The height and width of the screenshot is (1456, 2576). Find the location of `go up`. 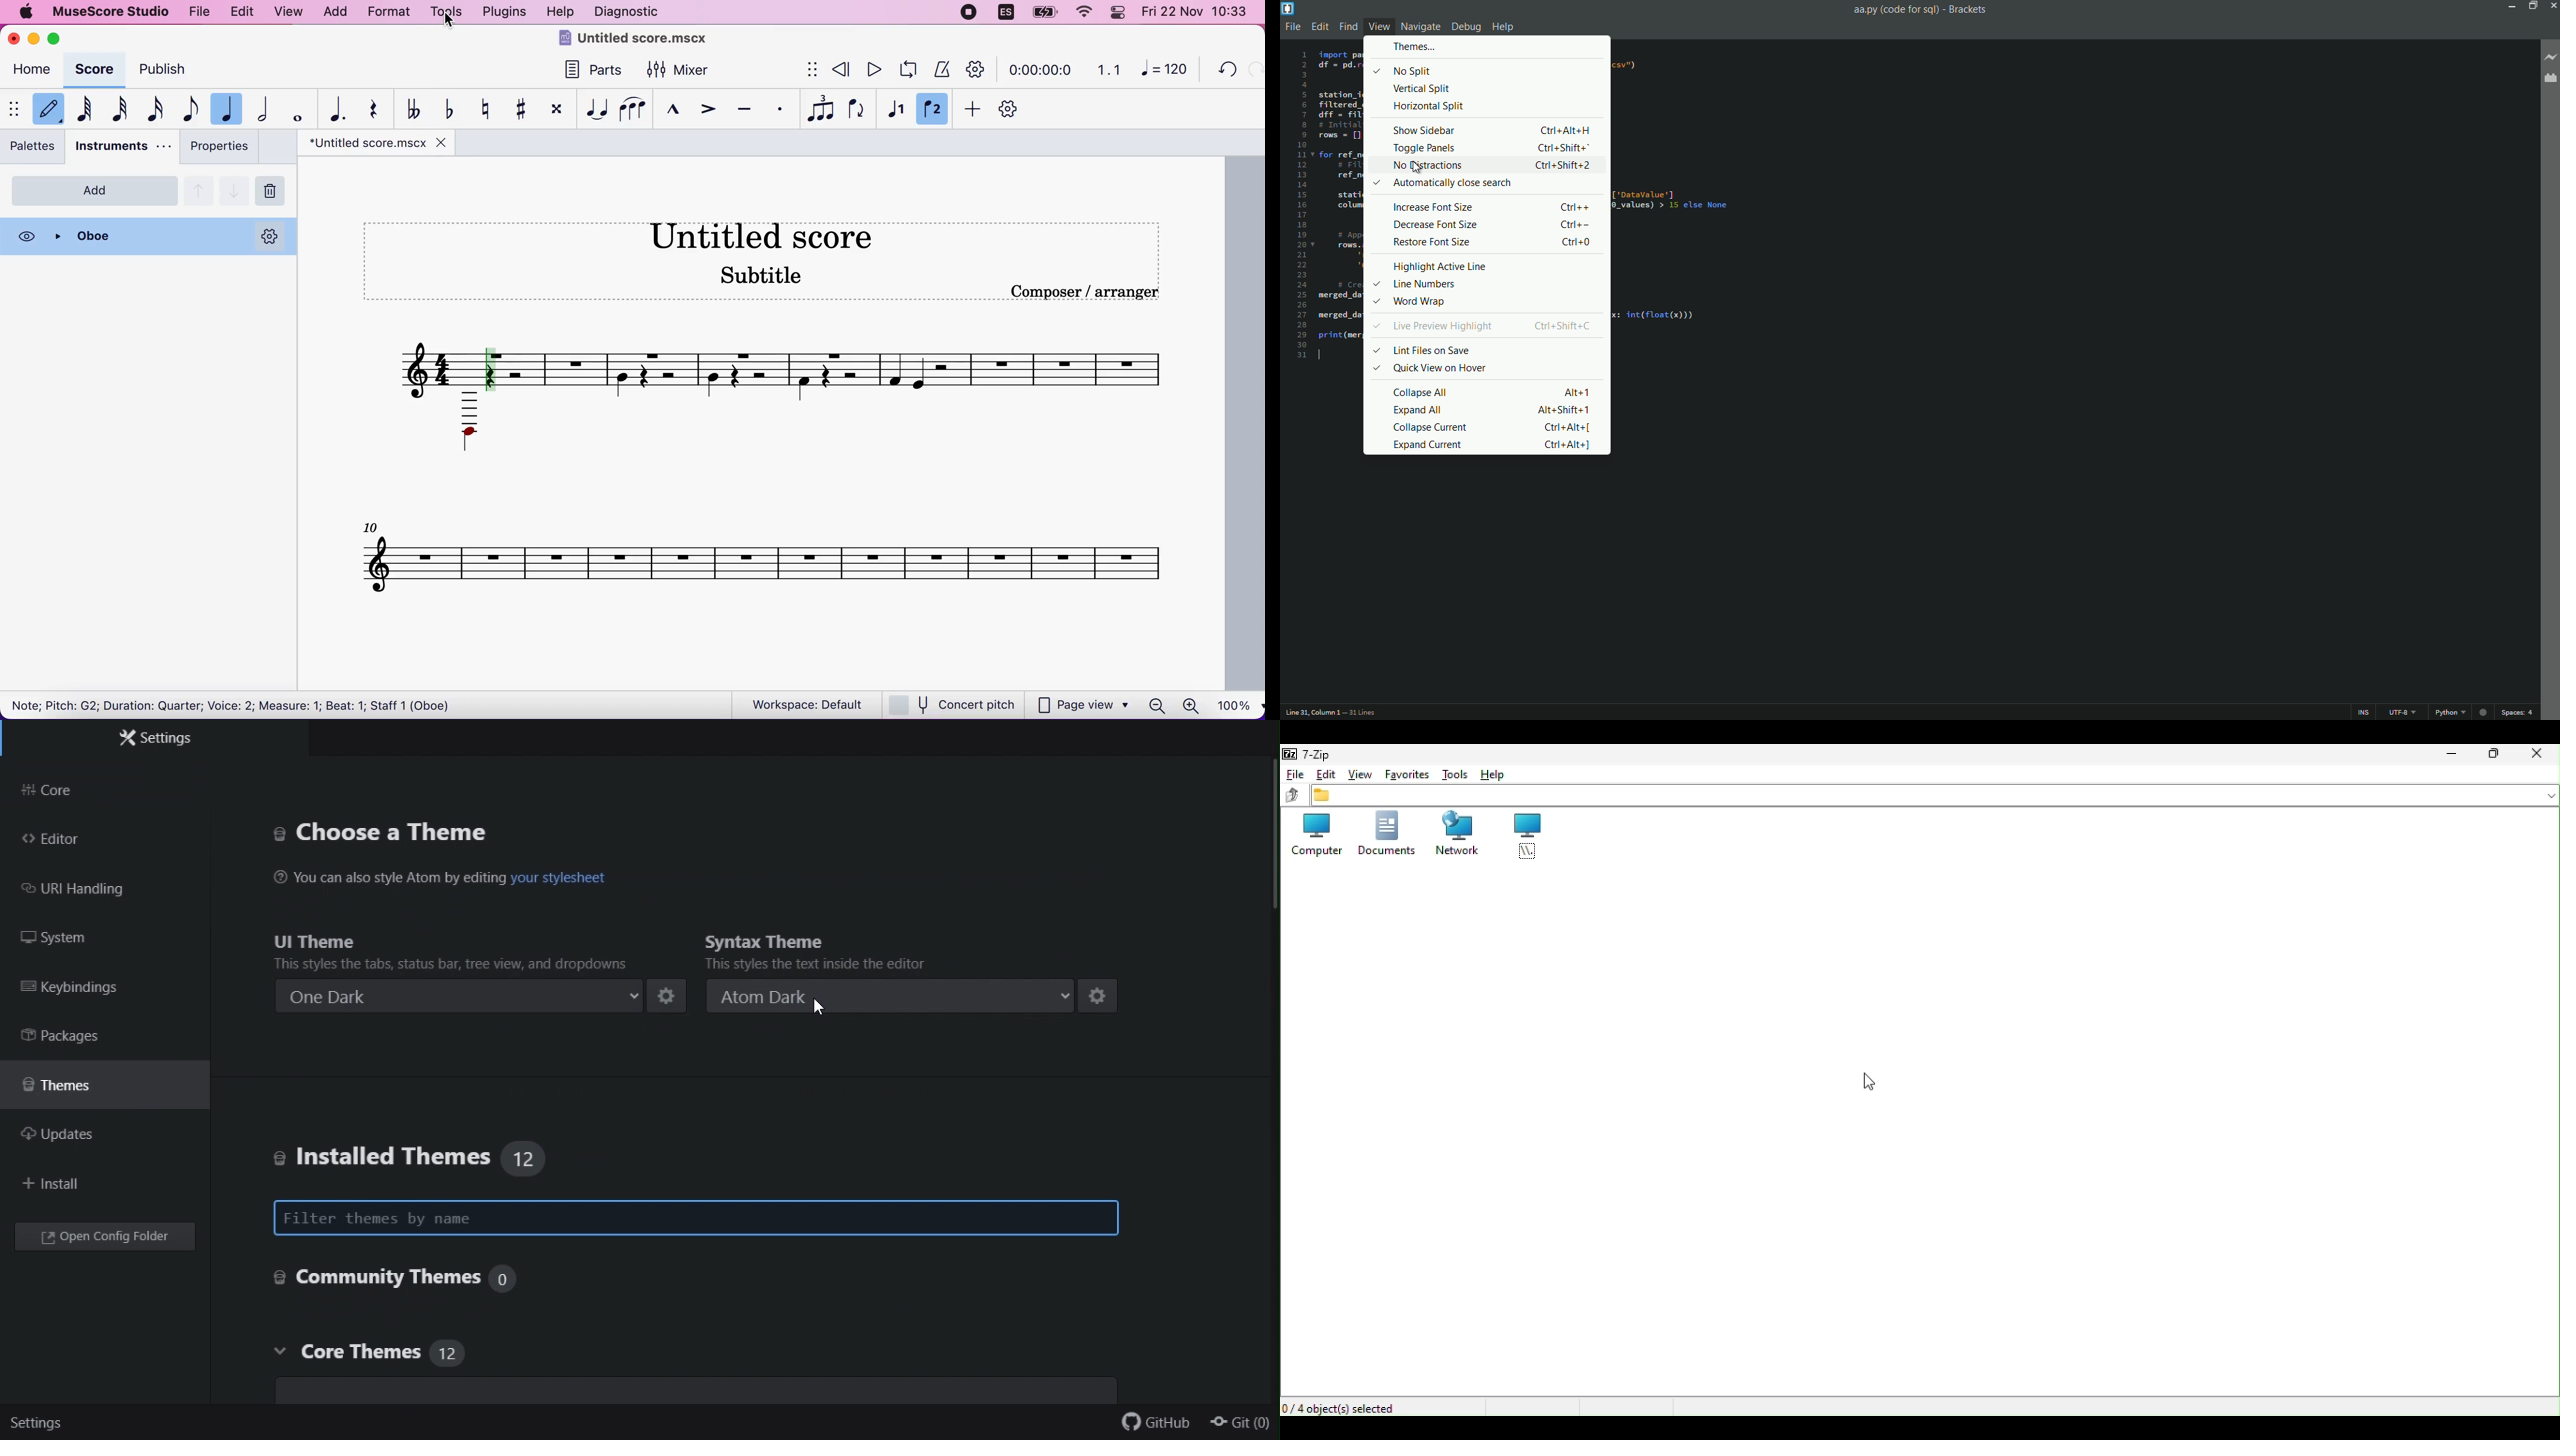

go up is located at coordinates (199, 189).